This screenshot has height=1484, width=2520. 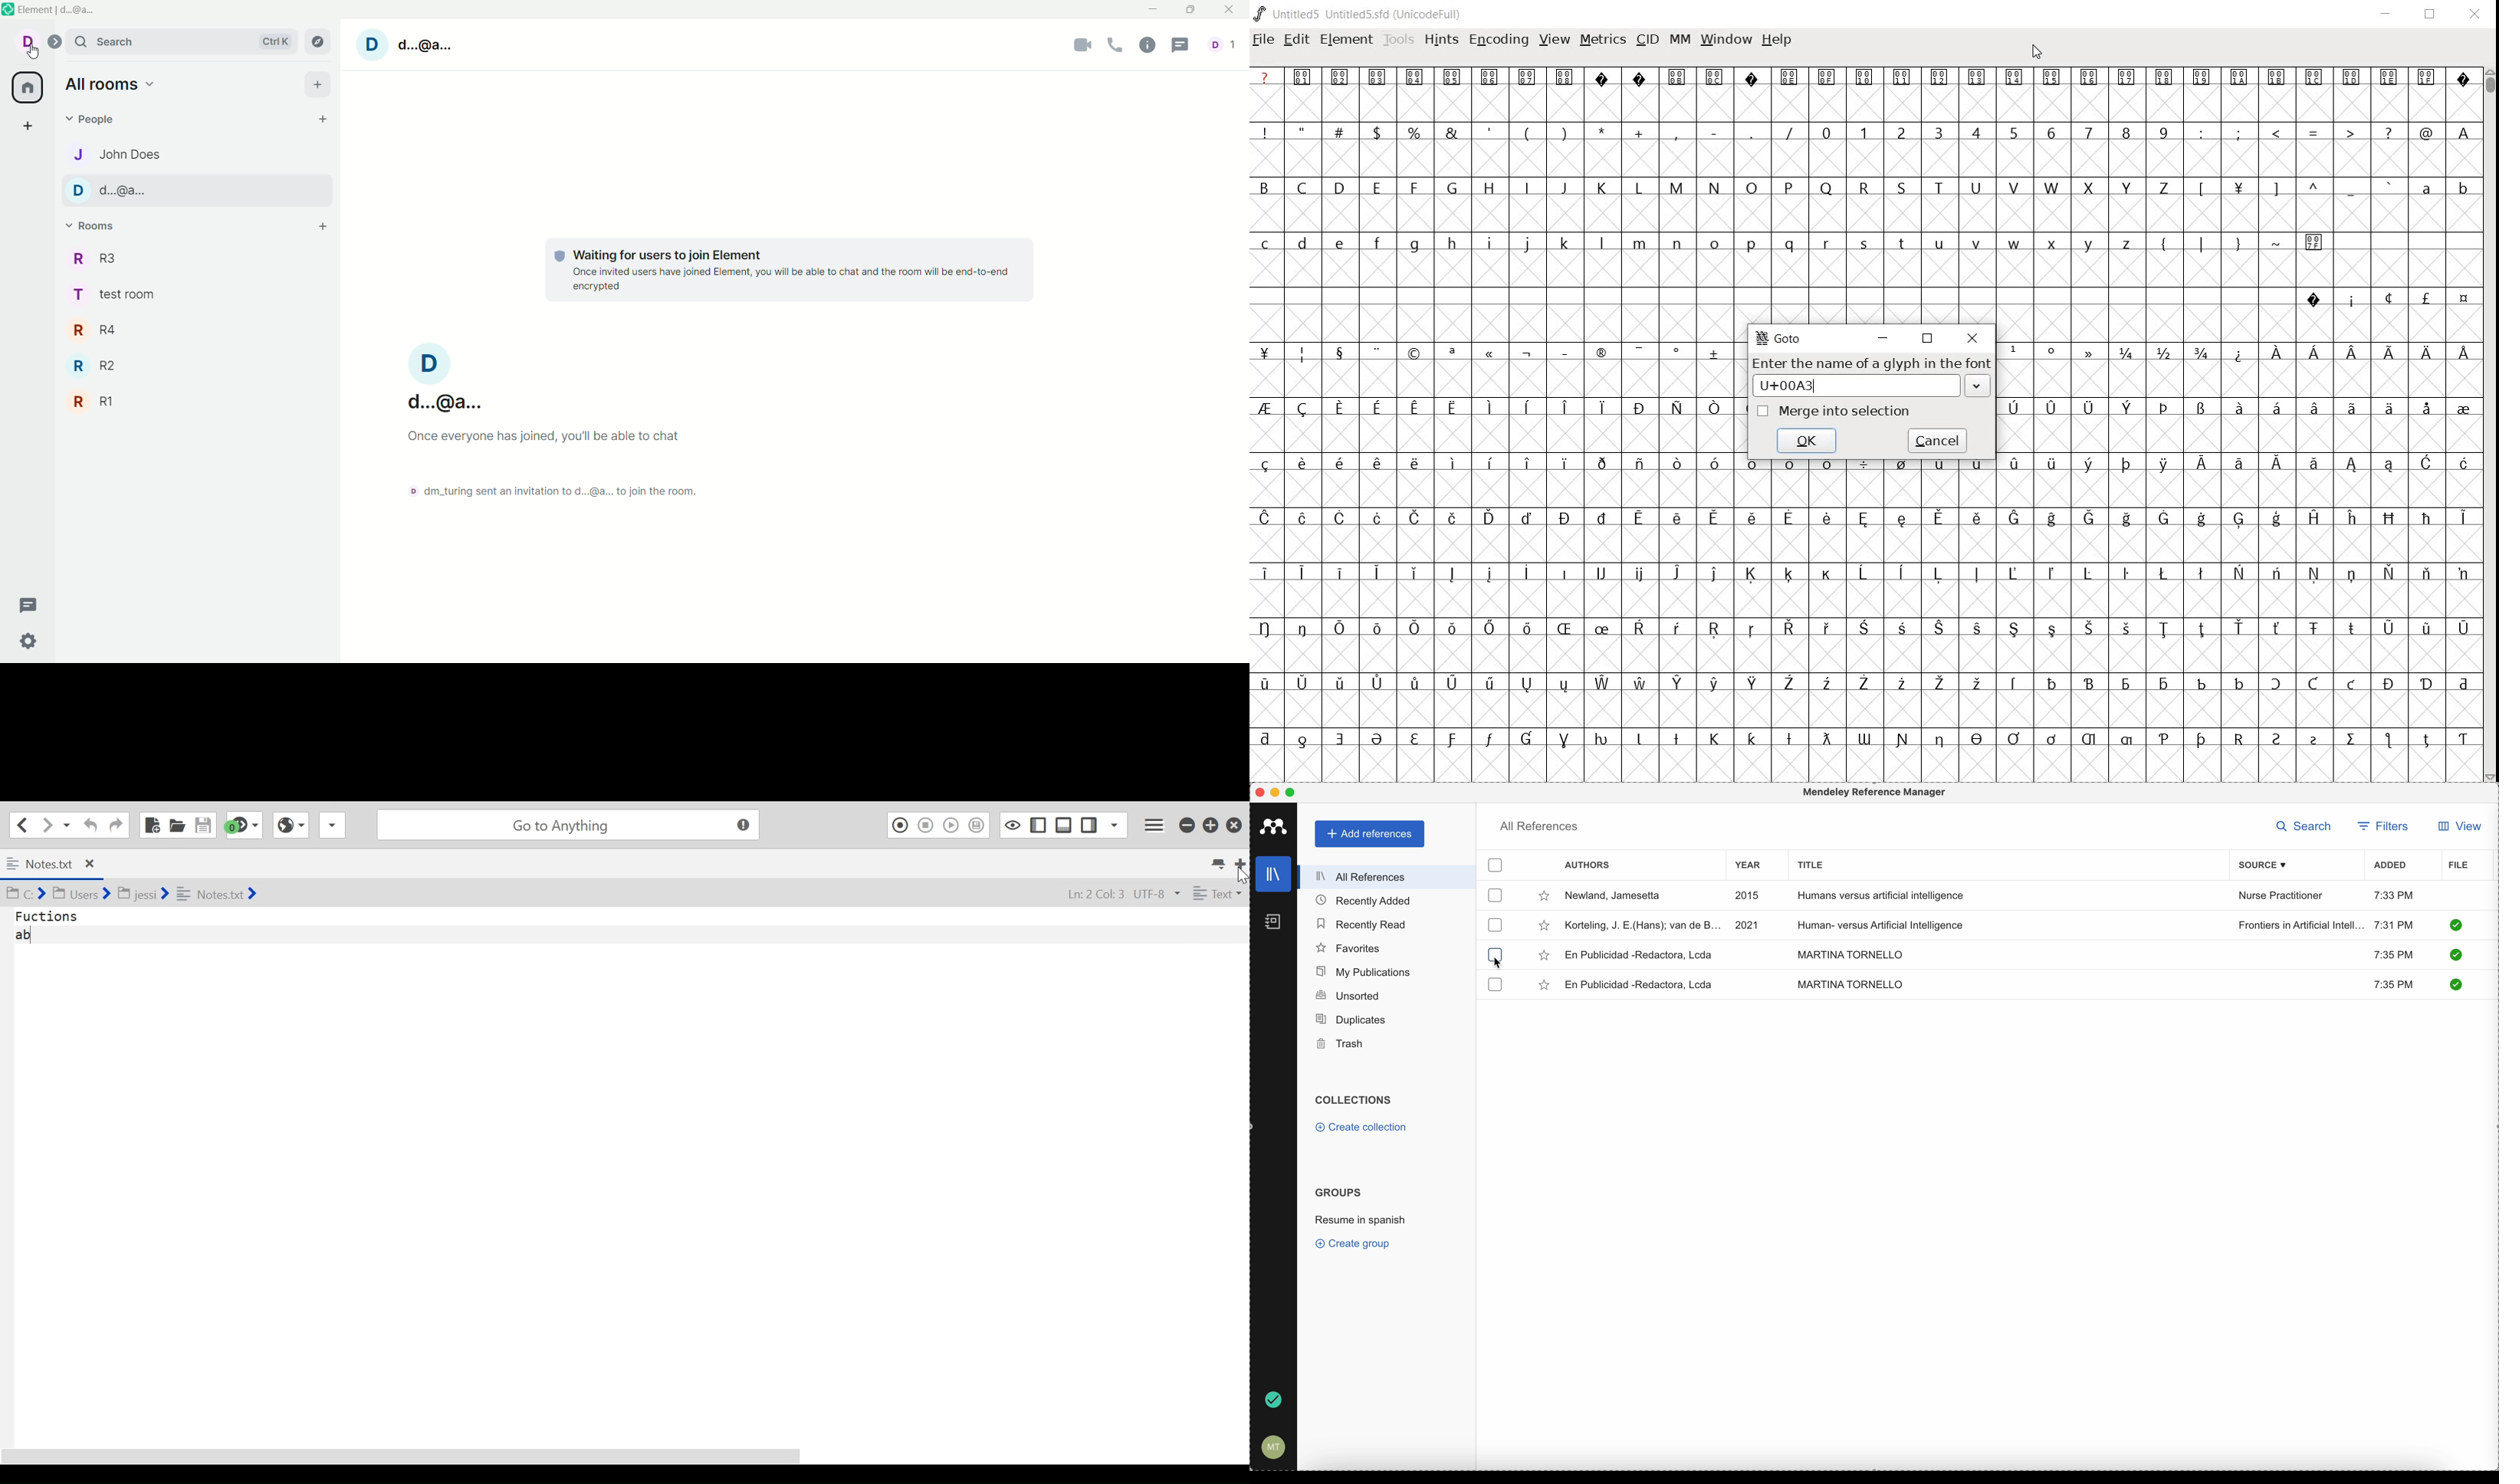 What do you see at coordinates (111, 87) in the screenshot?
I see `all rooms` at bounding box center [111, 87].